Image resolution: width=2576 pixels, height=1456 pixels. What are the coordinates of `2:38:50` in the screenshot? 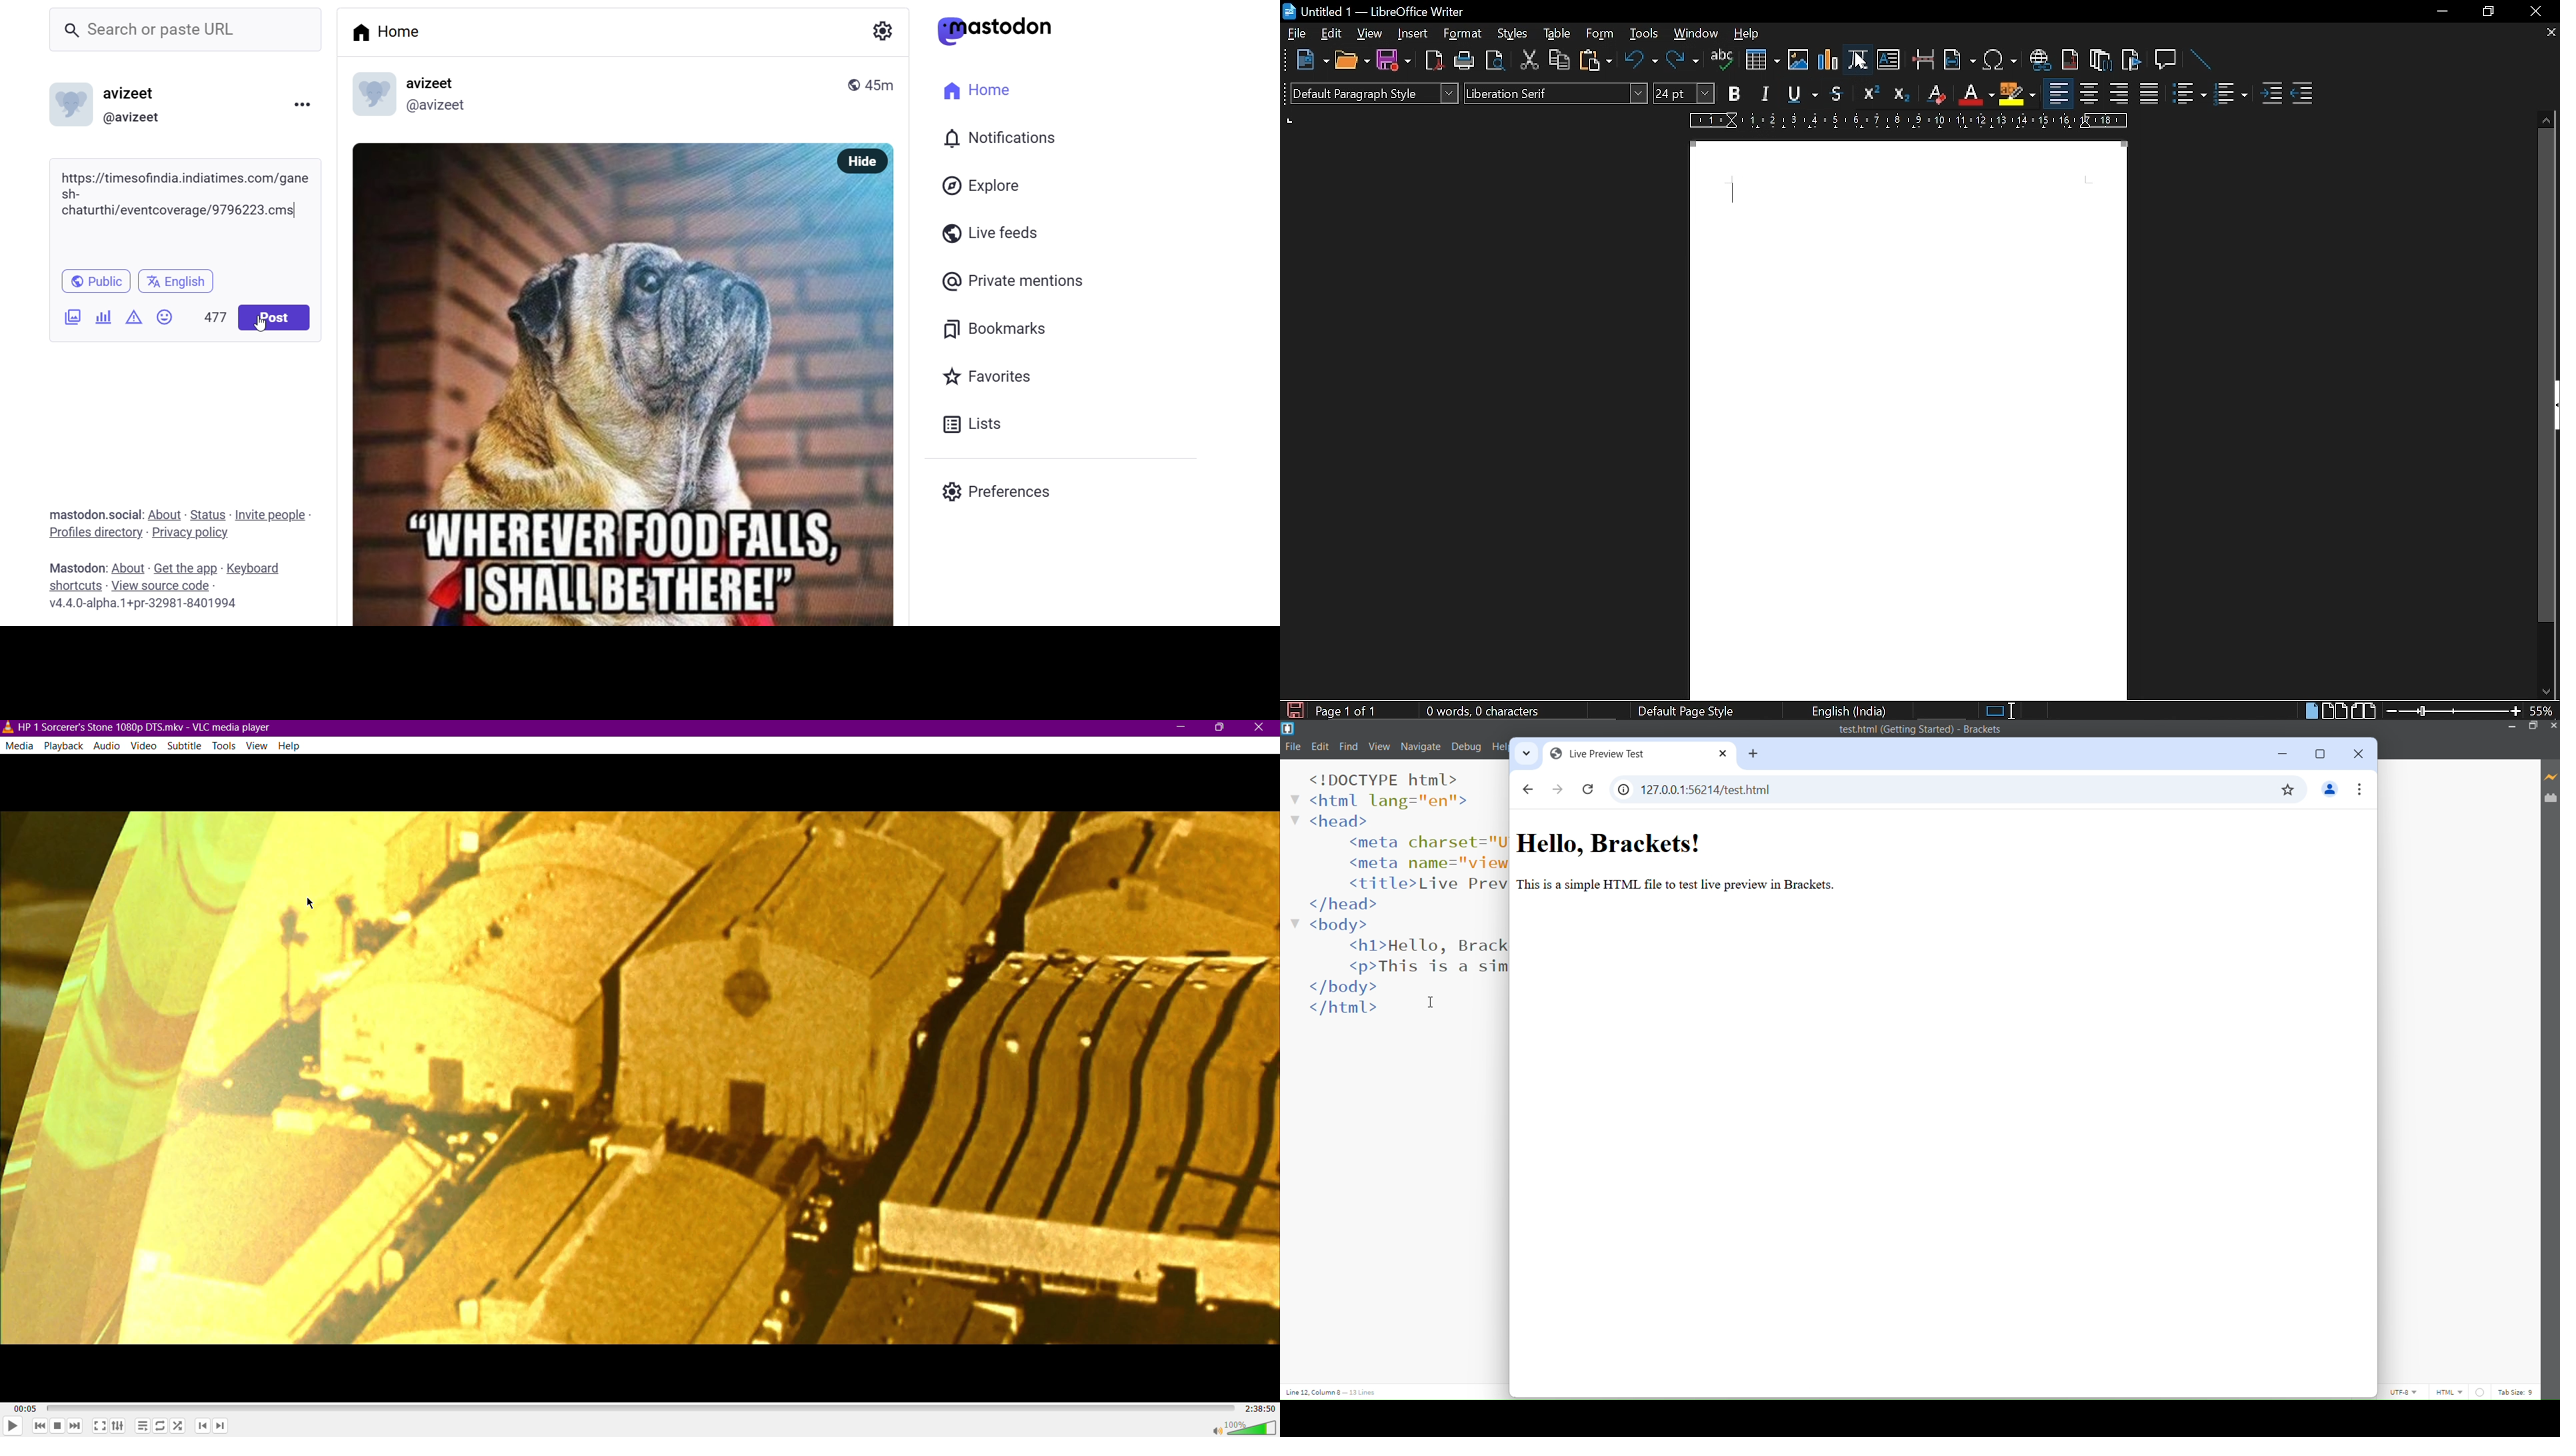 It's located at (1261, 1407).